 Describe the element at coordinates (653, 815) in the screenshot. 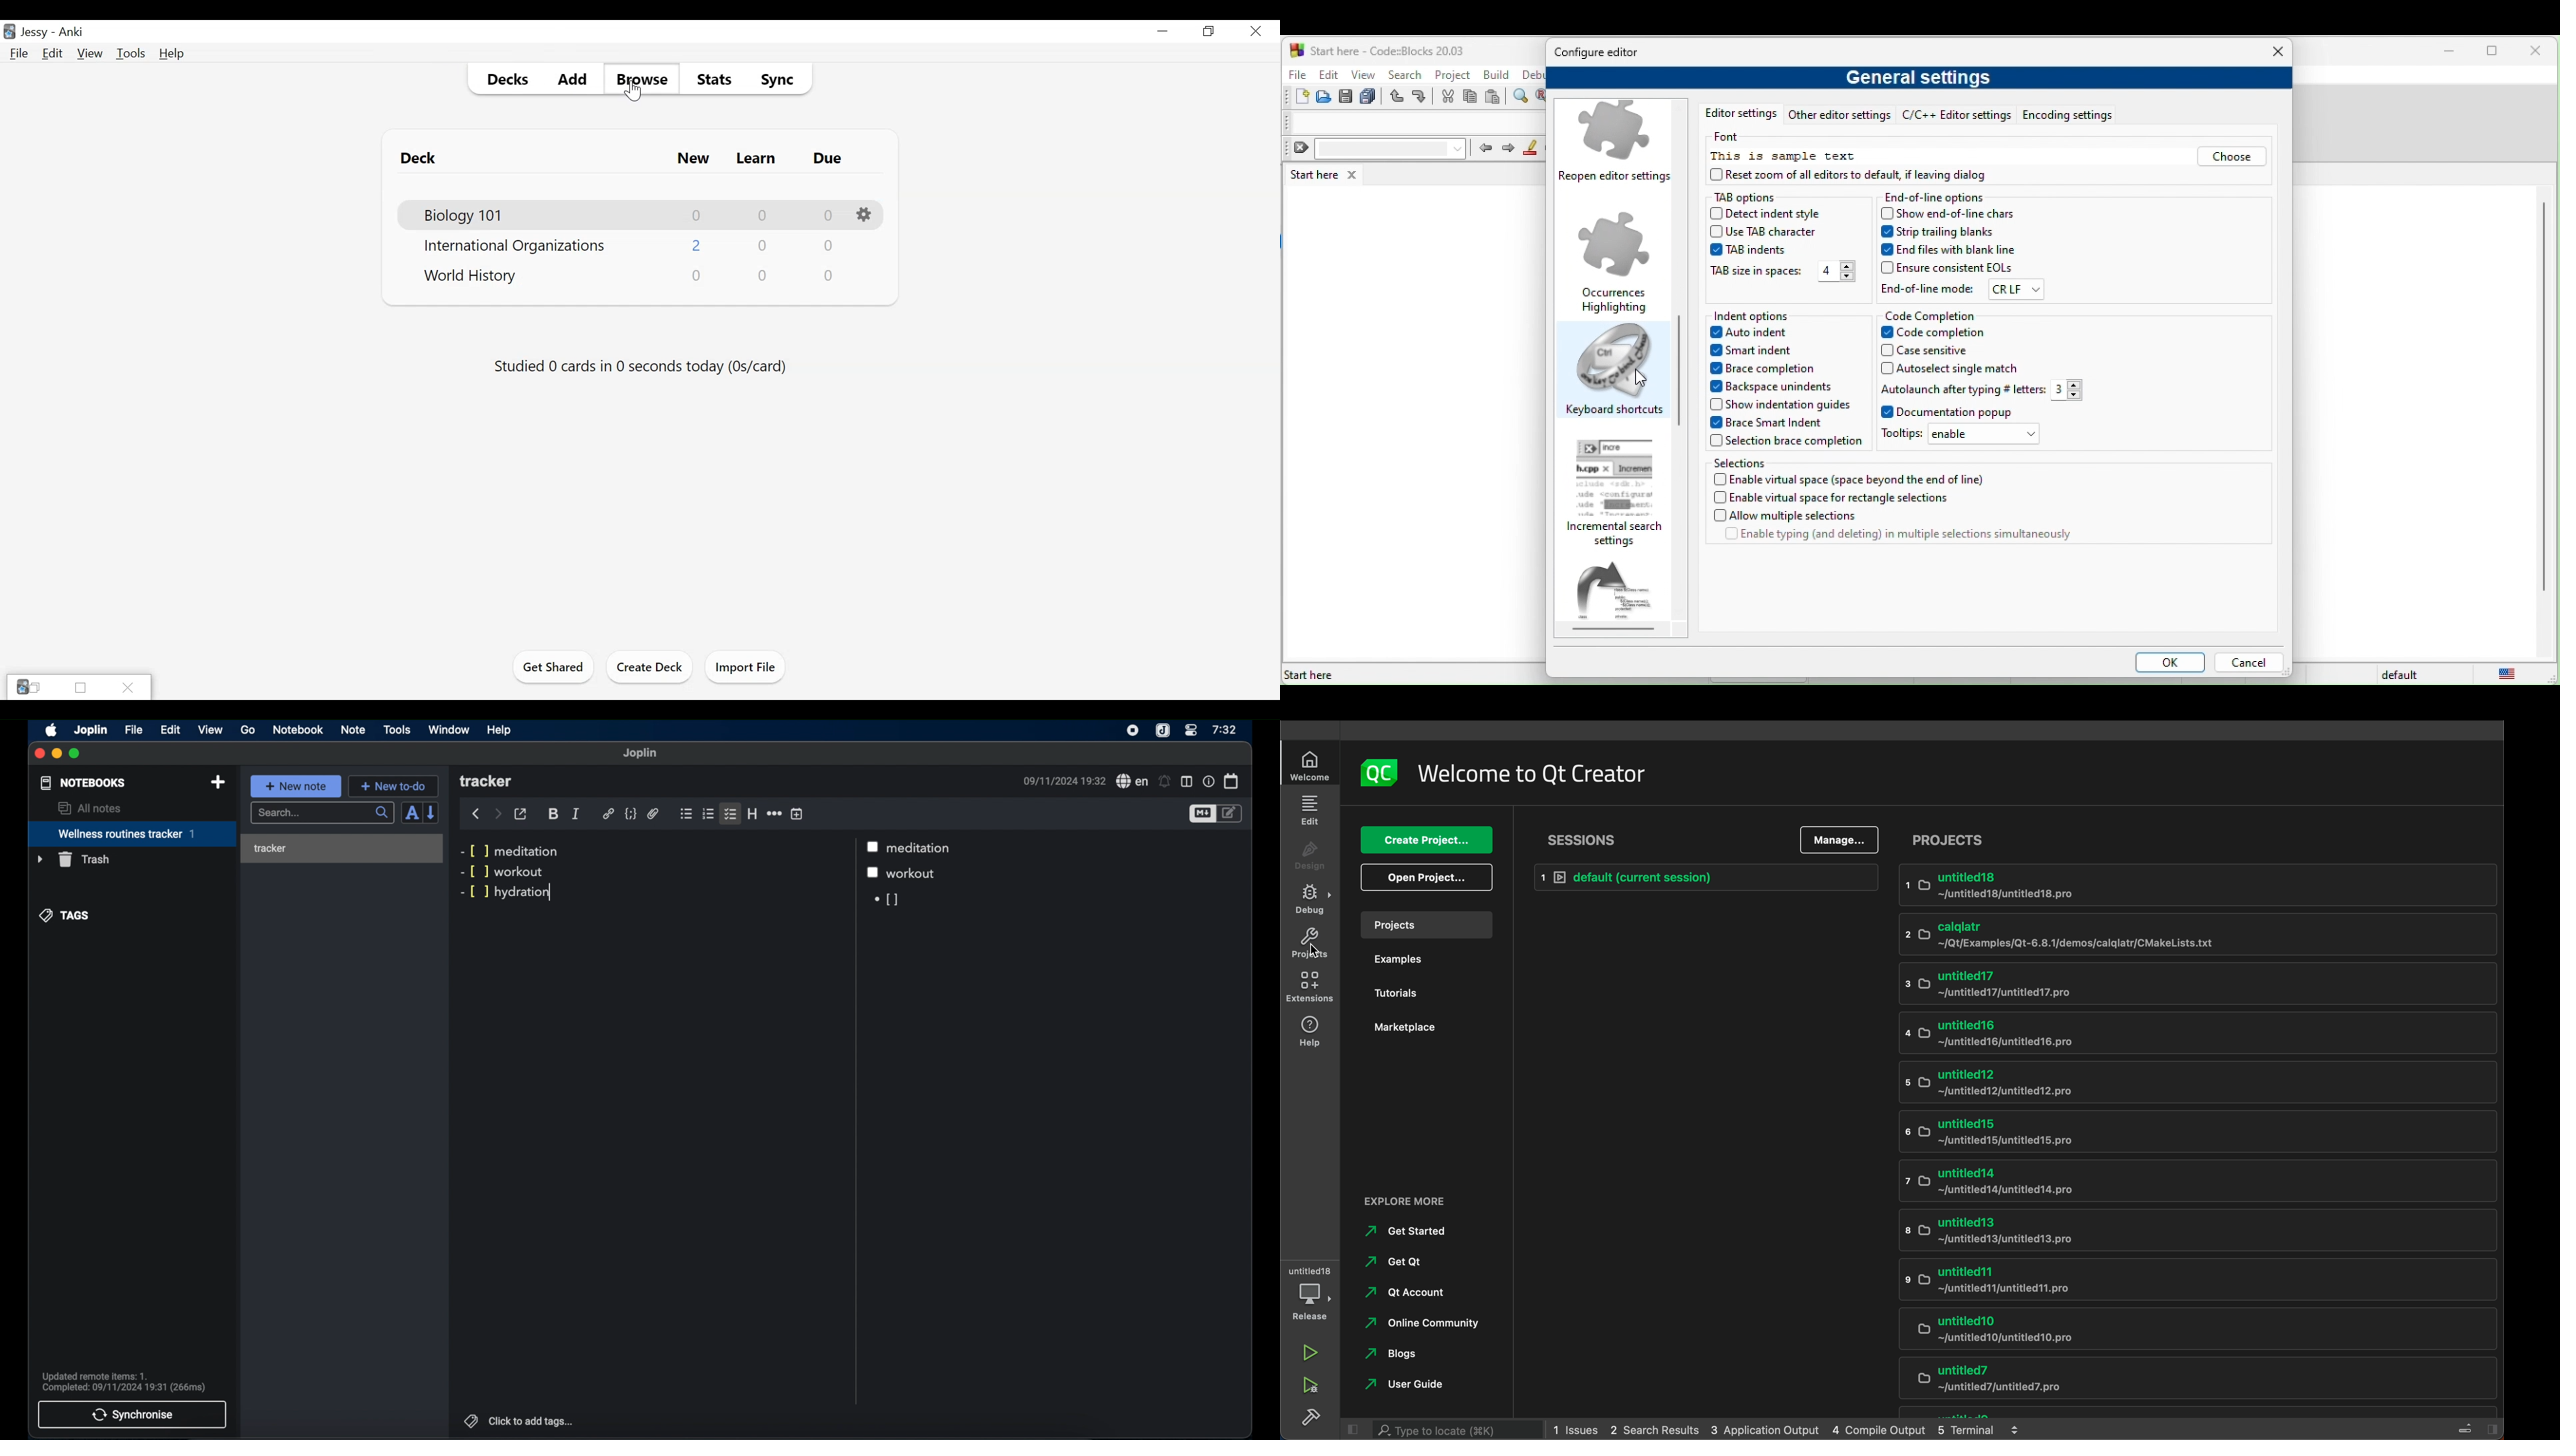

I see `attach file` at that location.